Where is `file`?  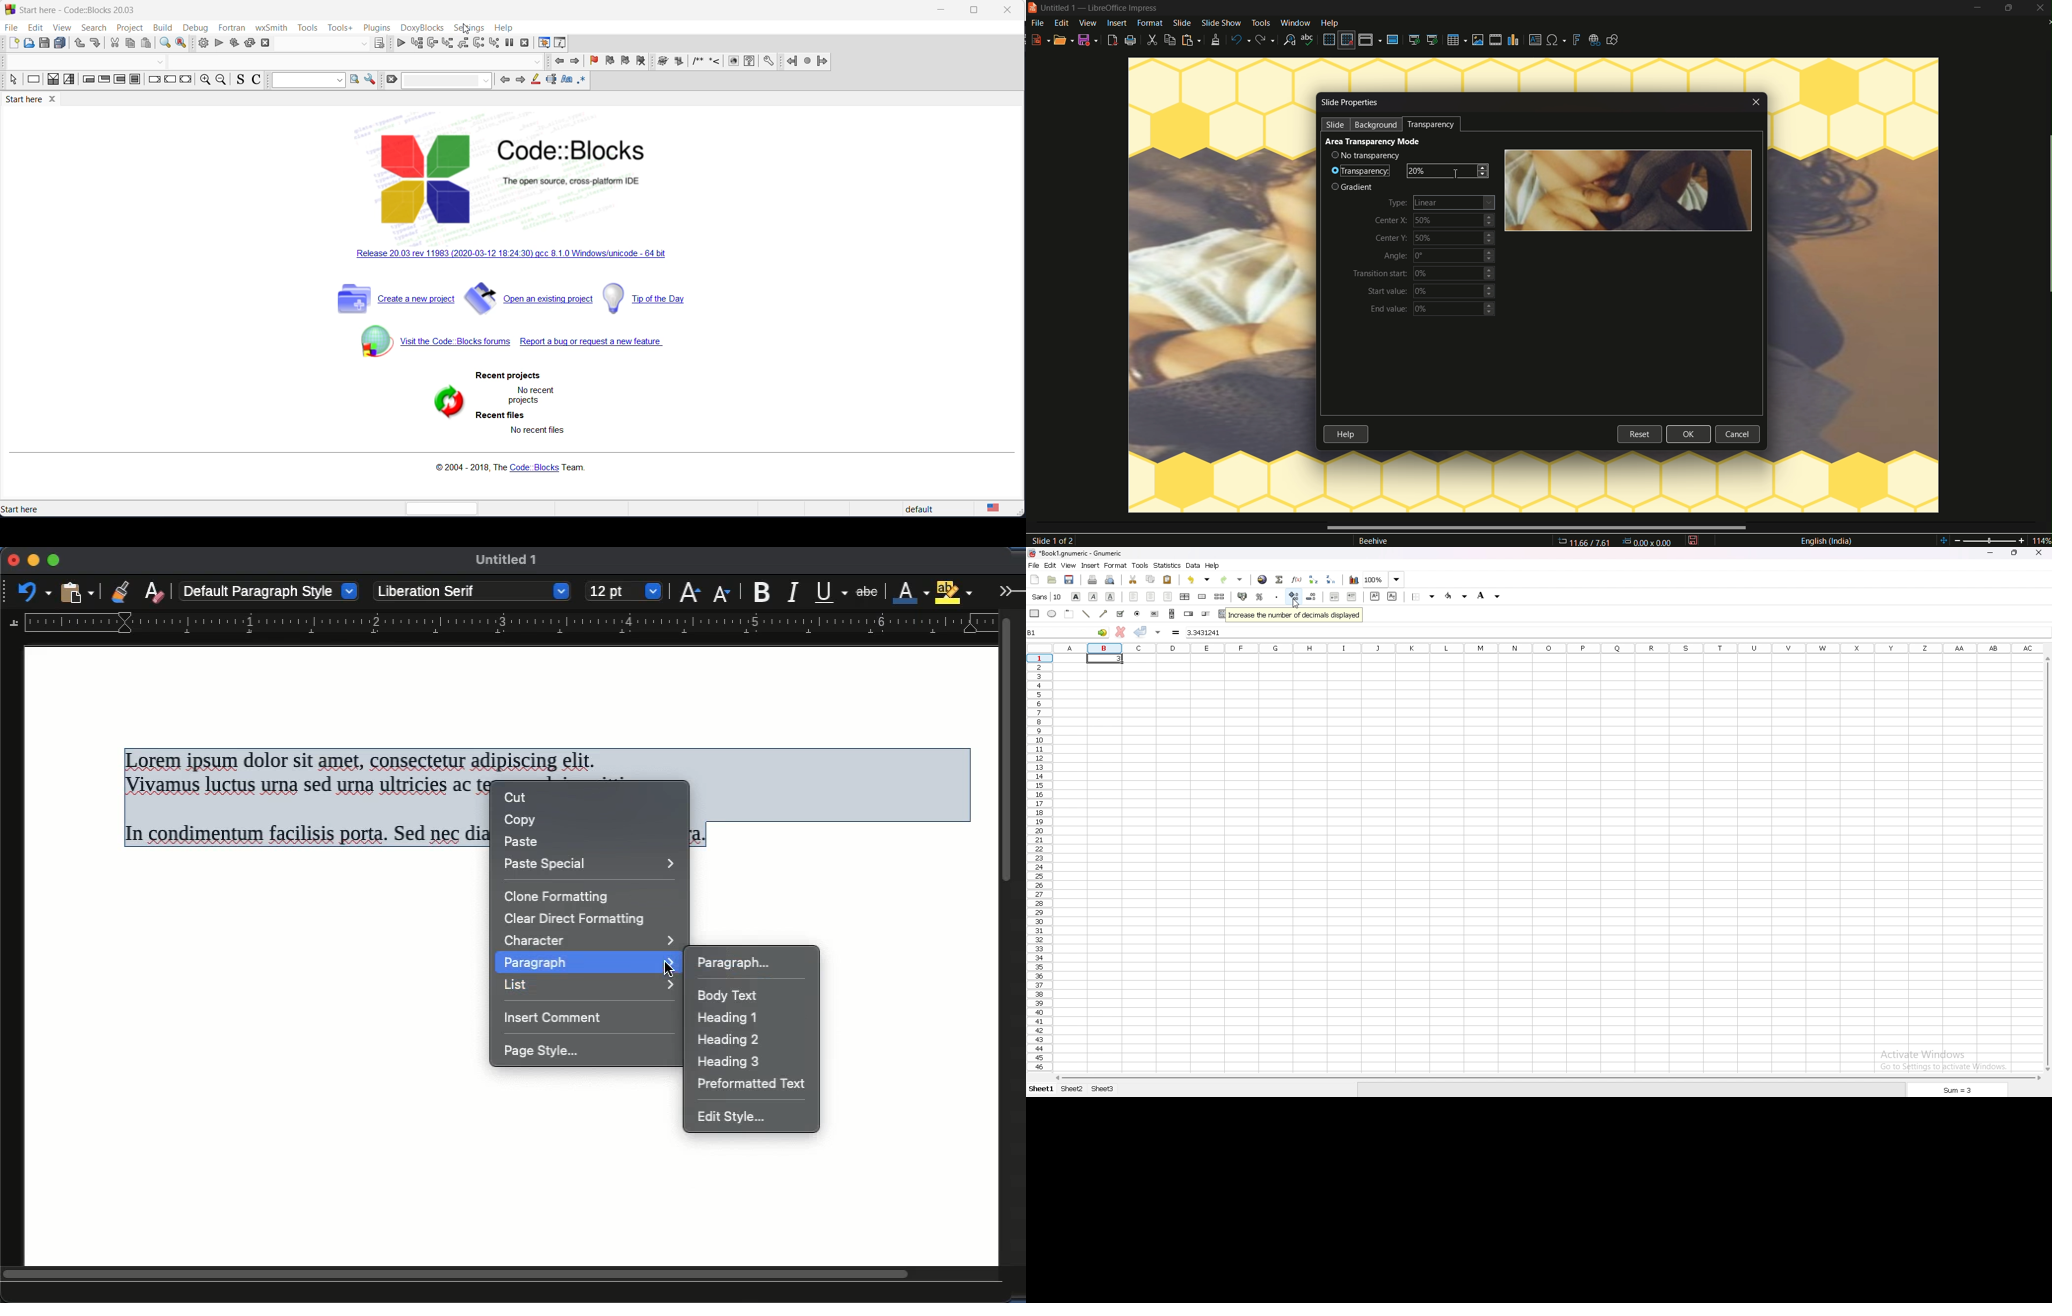
file is located at coordinates (1033, 566).